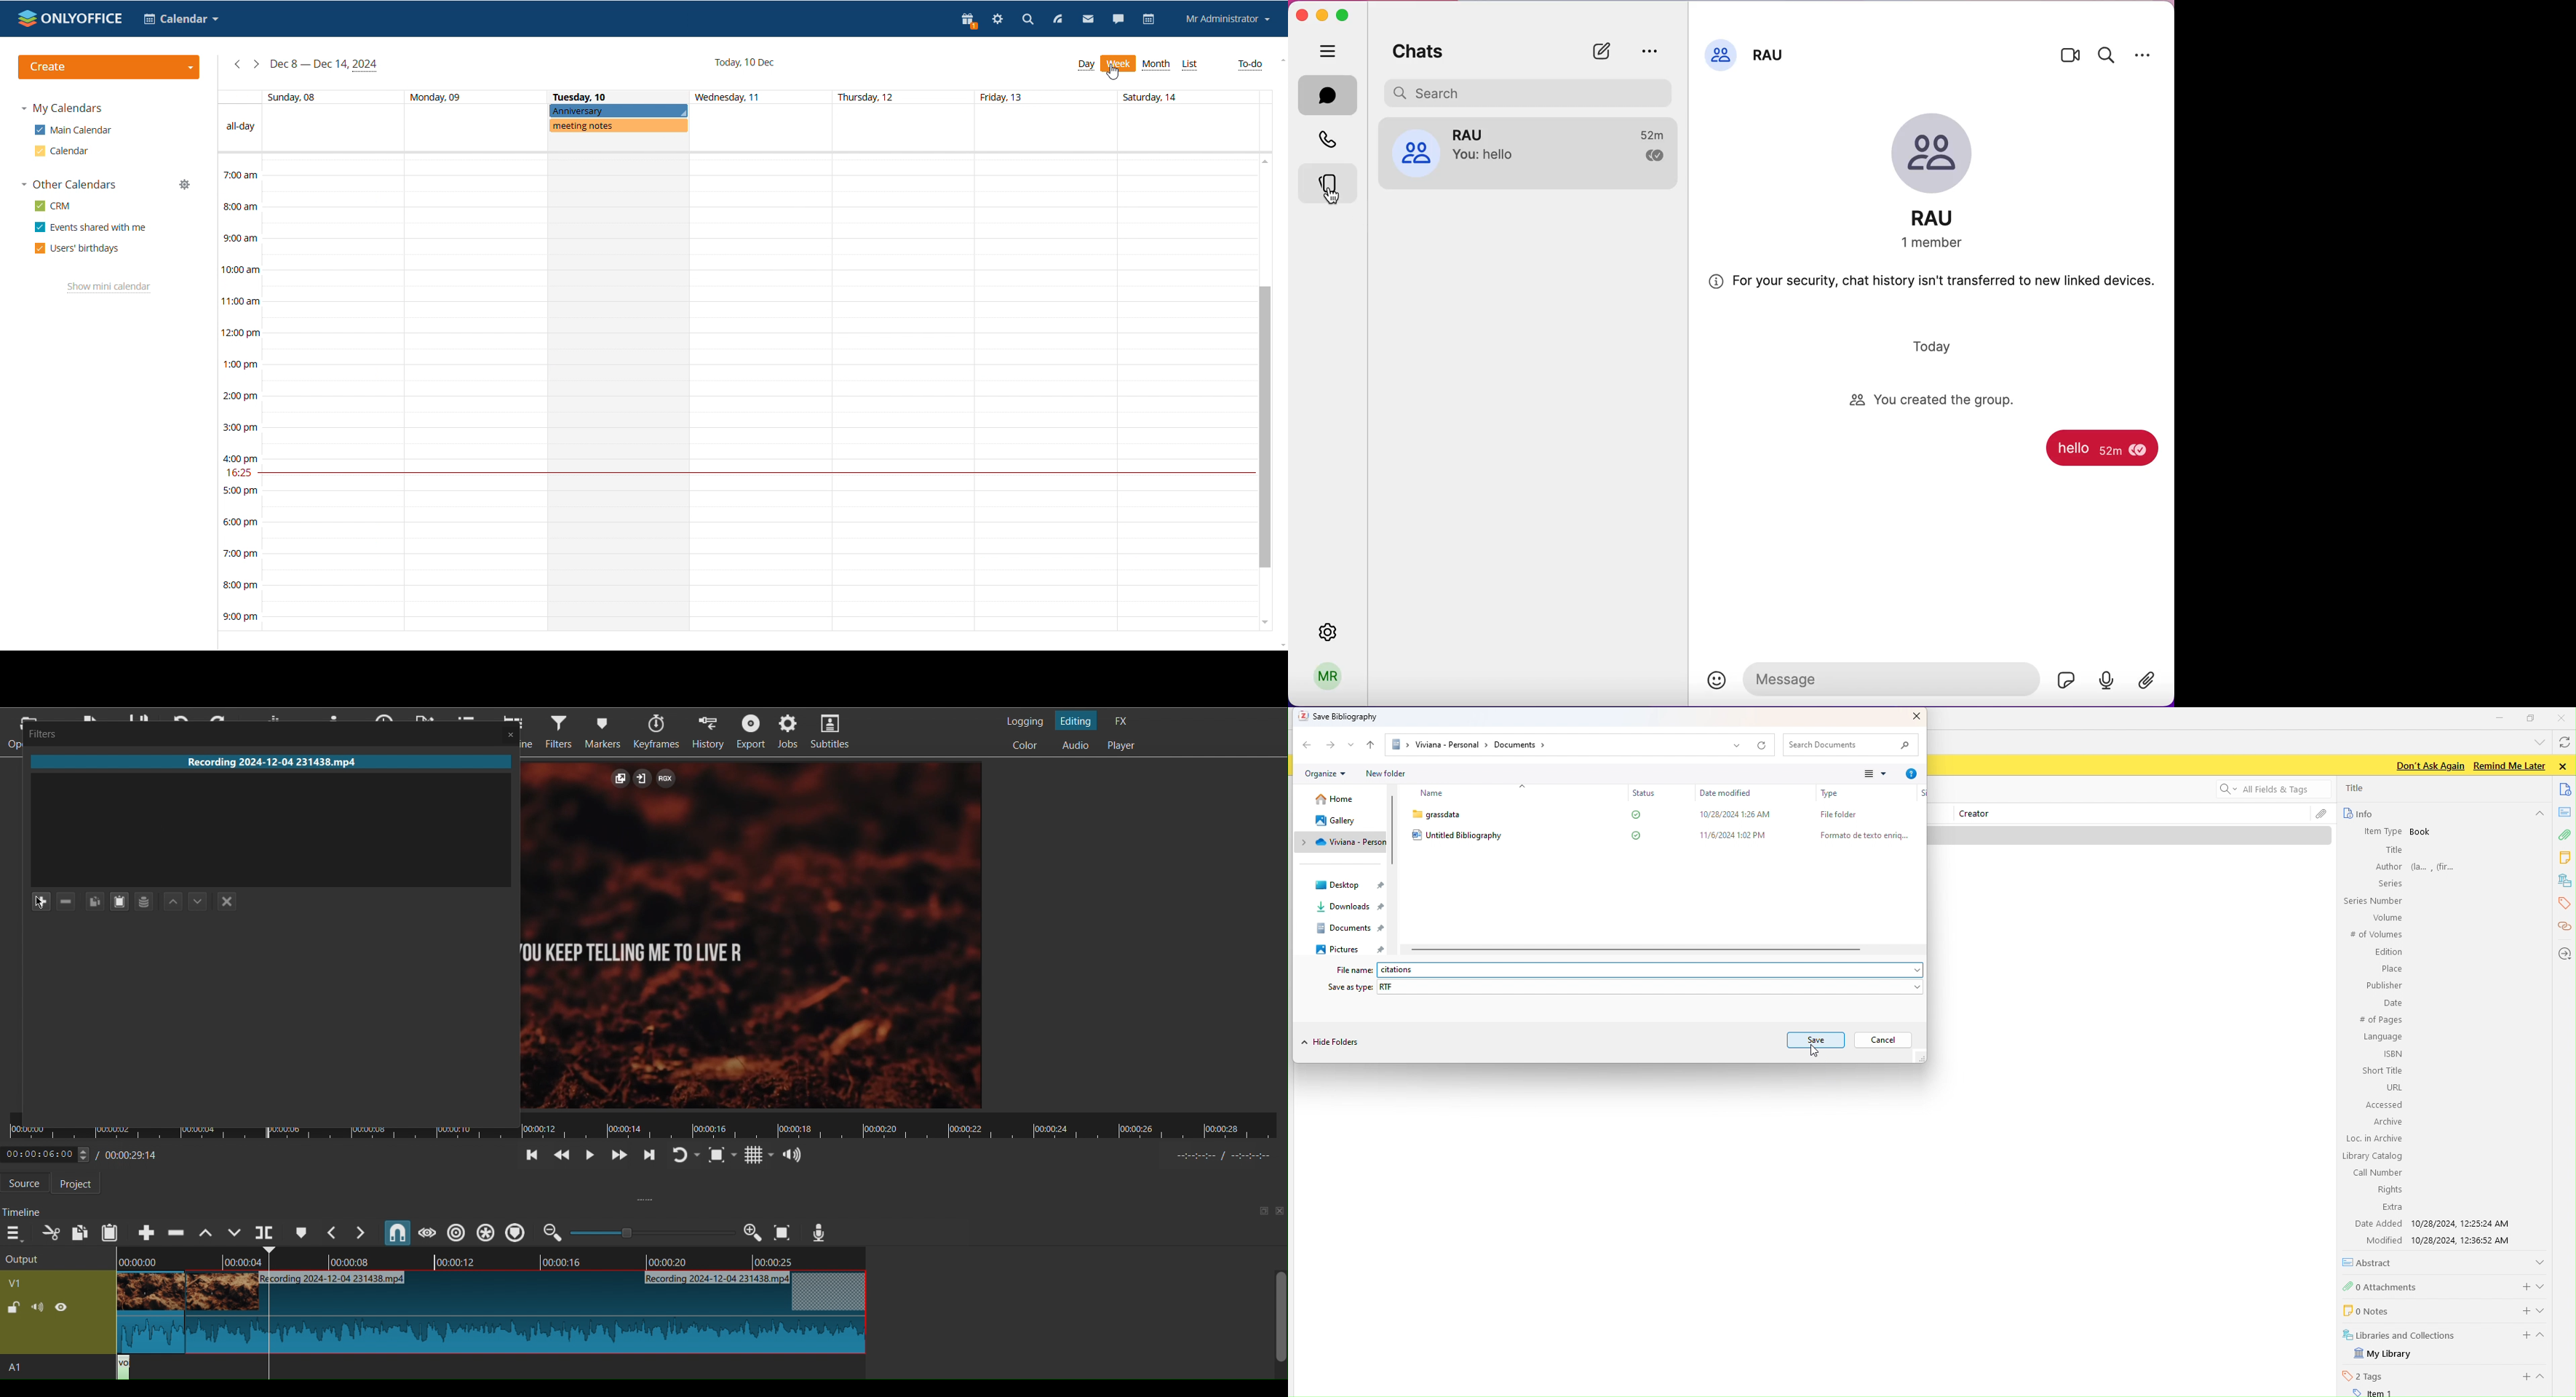 Image resolution: width=2576 pixels, height=1400 pixels. What do you see at coordinates (1343, 909) in the screenshot?
I see `Downloads` at bounding box center [1343, 909].